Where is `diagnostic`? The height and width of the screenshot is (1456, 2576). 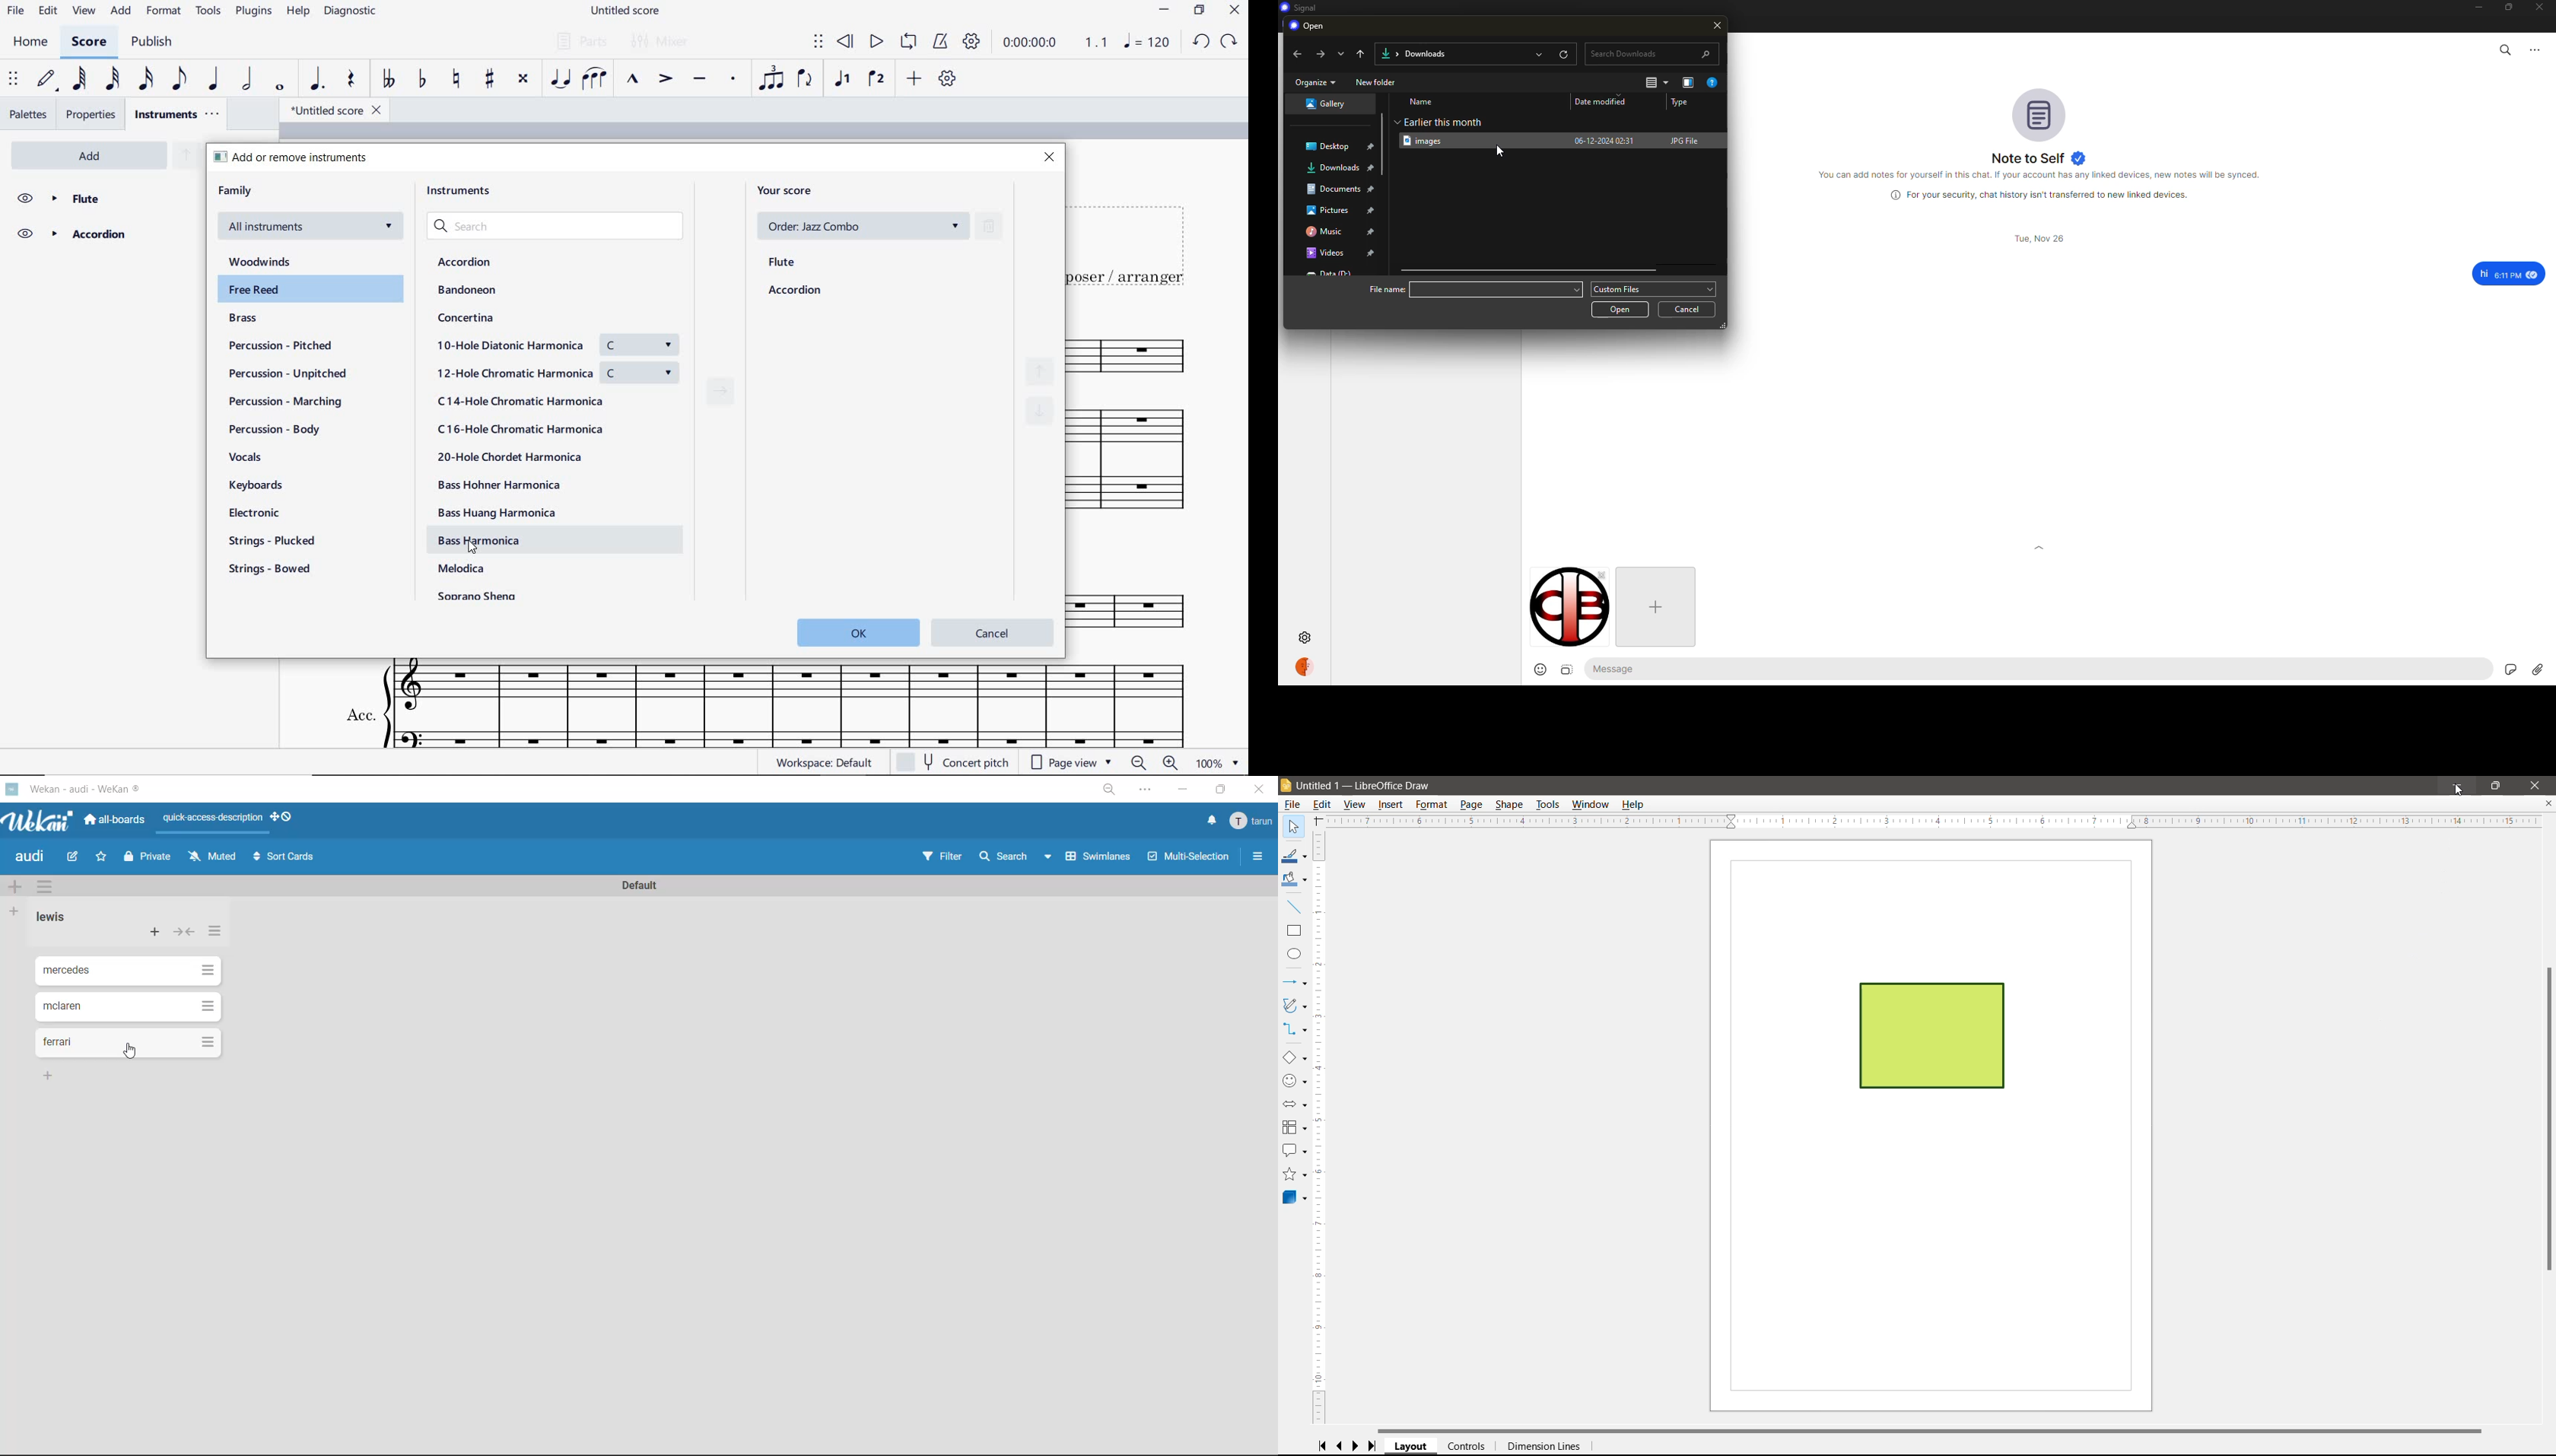 diagnostic is located at coordinates (350, 12).